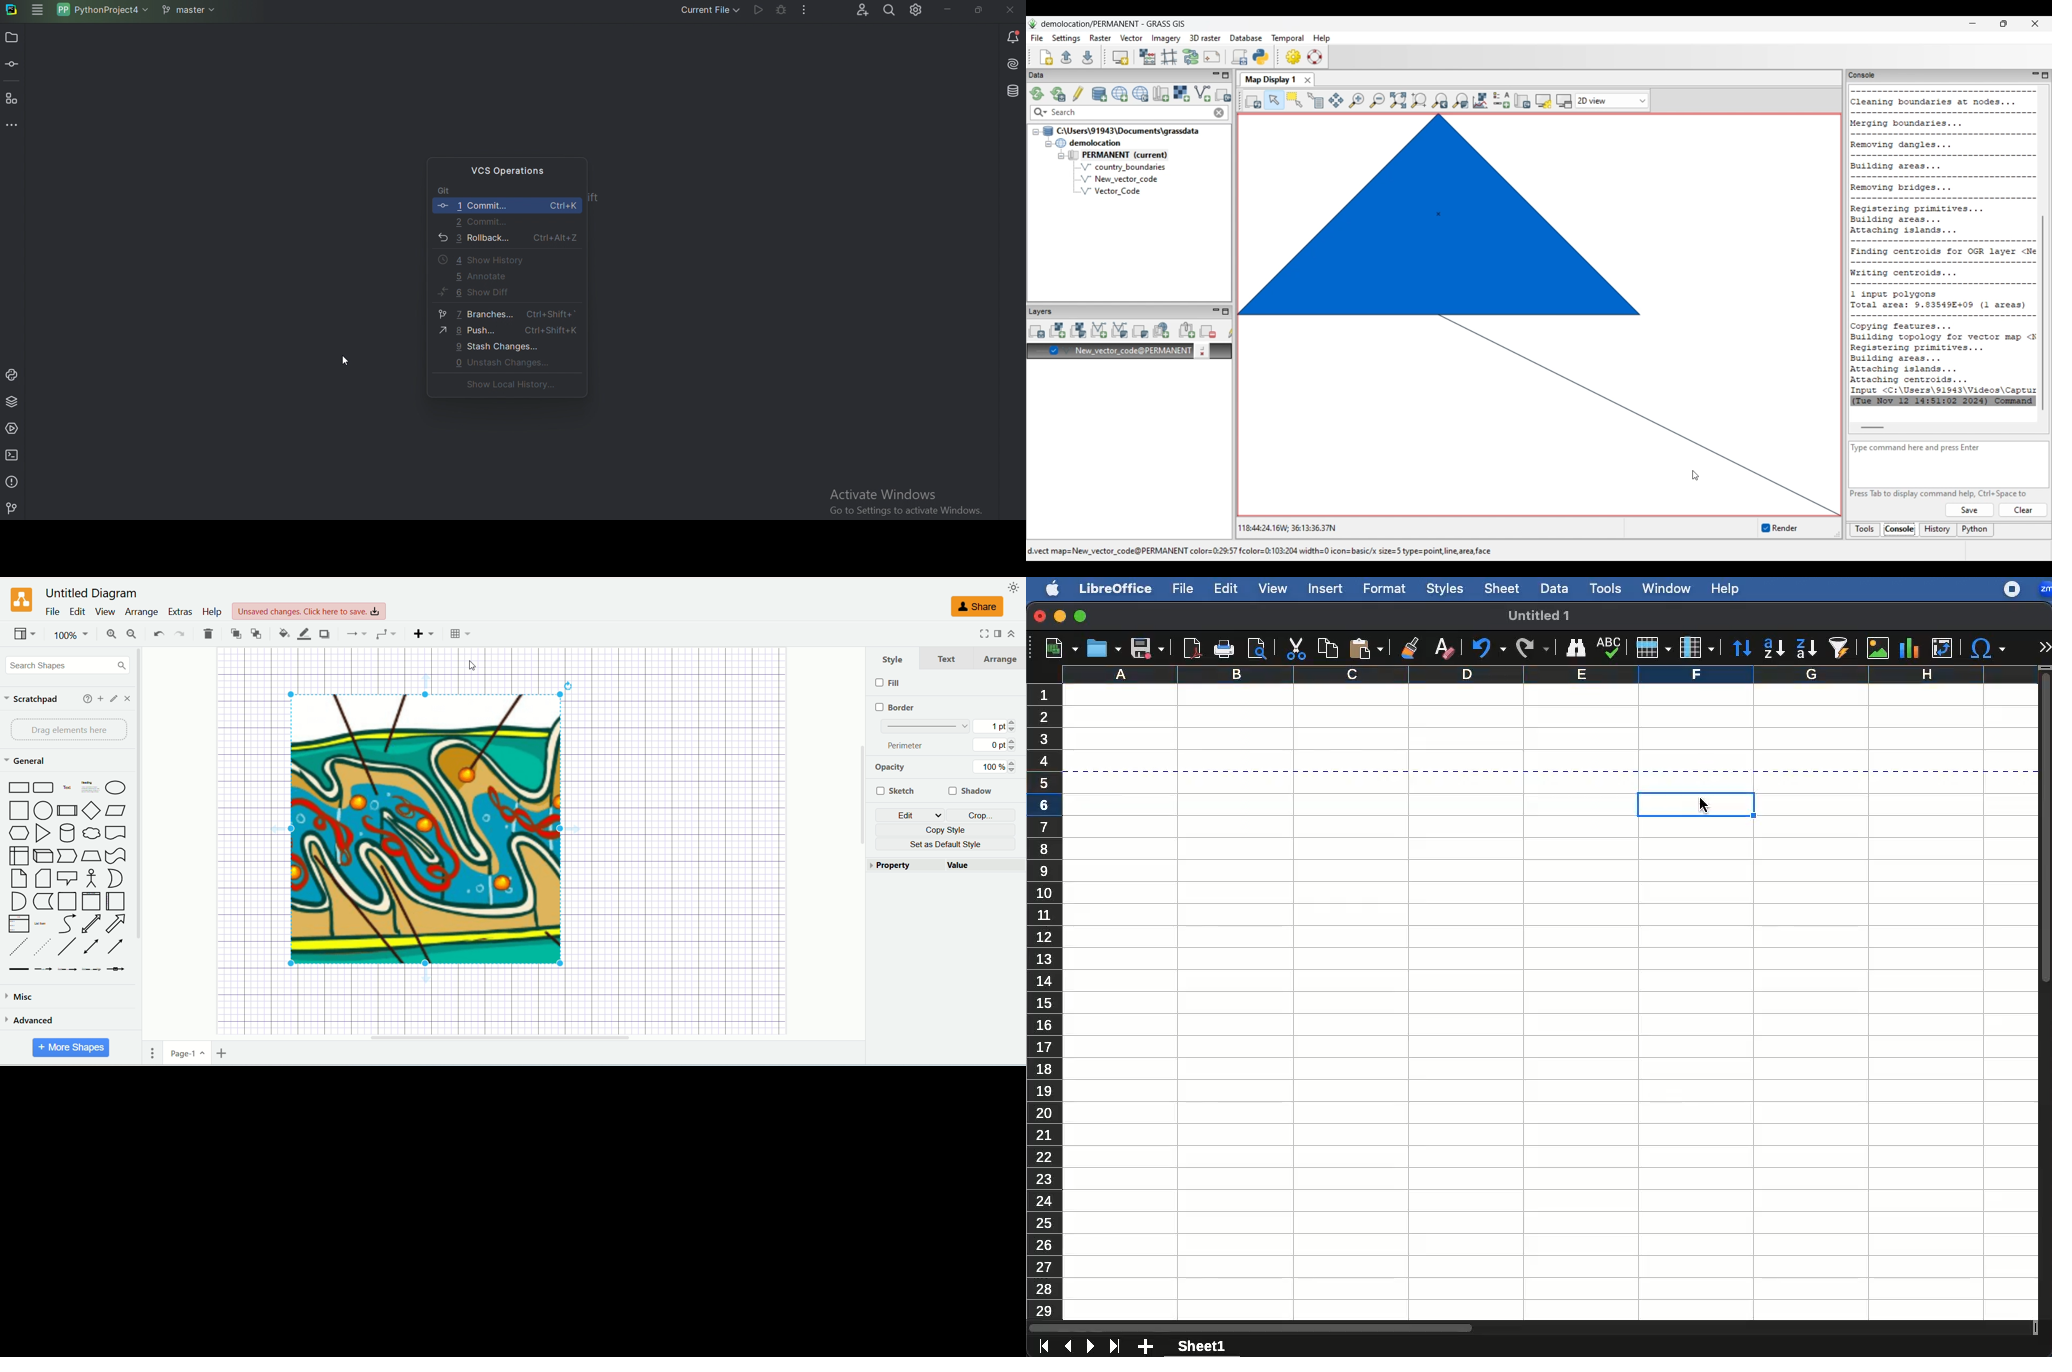  What do you see at coordinates (68, 902) in the screenshot?
I see `Container` at bounding box center [68, 902].